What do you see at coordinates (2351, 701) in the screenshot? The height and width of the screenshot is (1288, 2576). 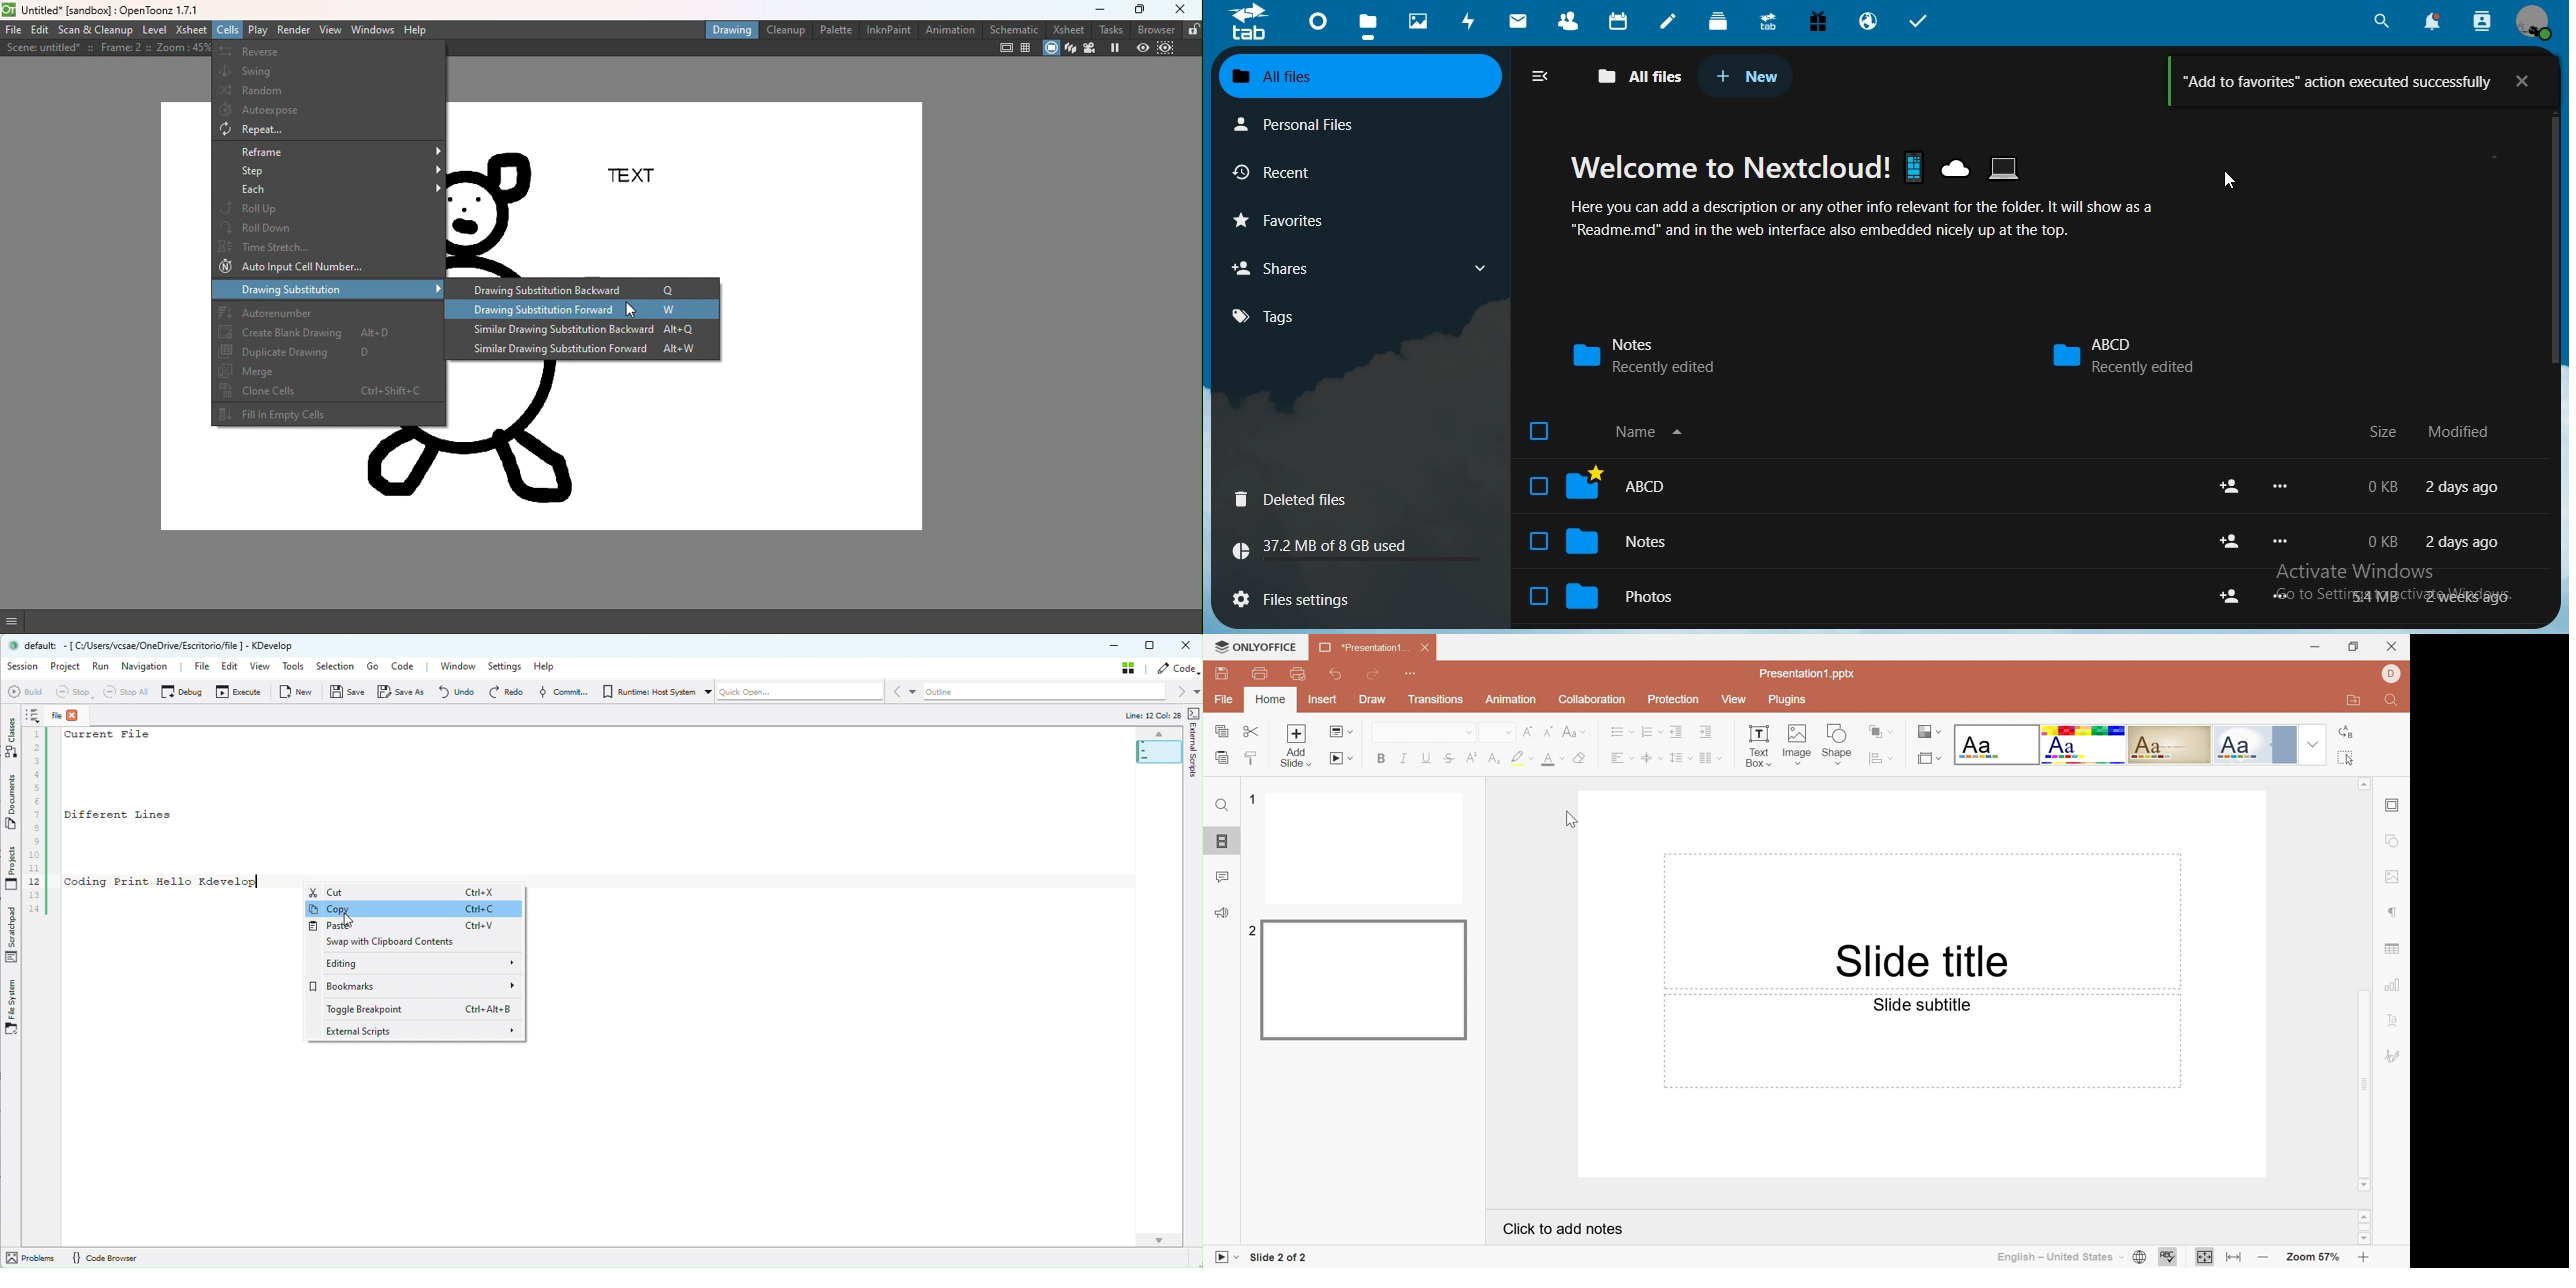 I see `Open file location` at bounding box center [2351, 701].